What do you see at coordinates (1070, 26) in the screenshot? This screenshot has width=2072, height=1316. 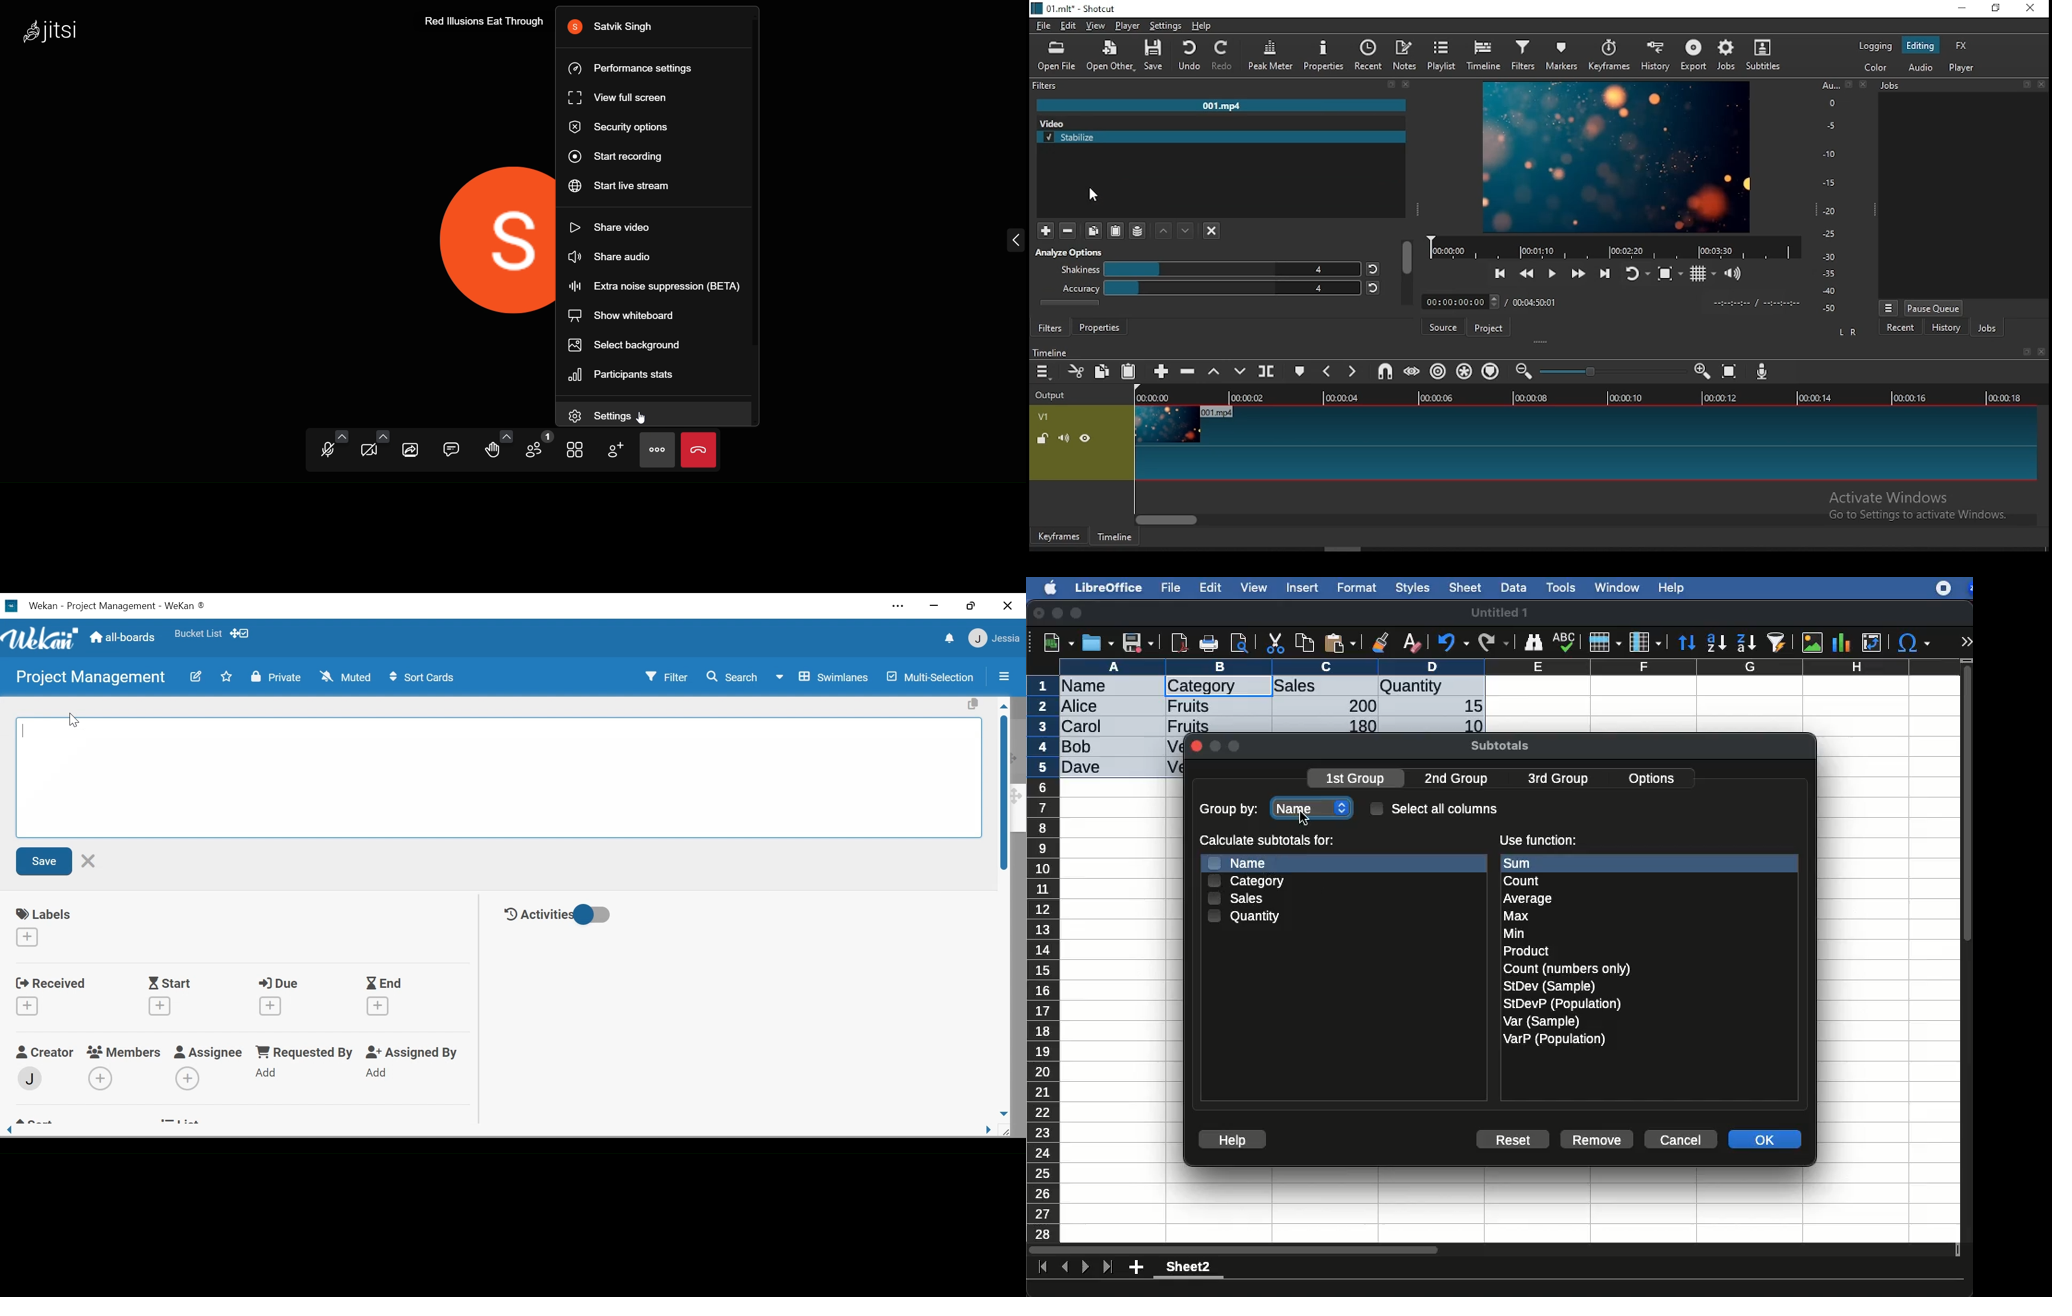 I see `edit` at bounding box center [1070, 26].